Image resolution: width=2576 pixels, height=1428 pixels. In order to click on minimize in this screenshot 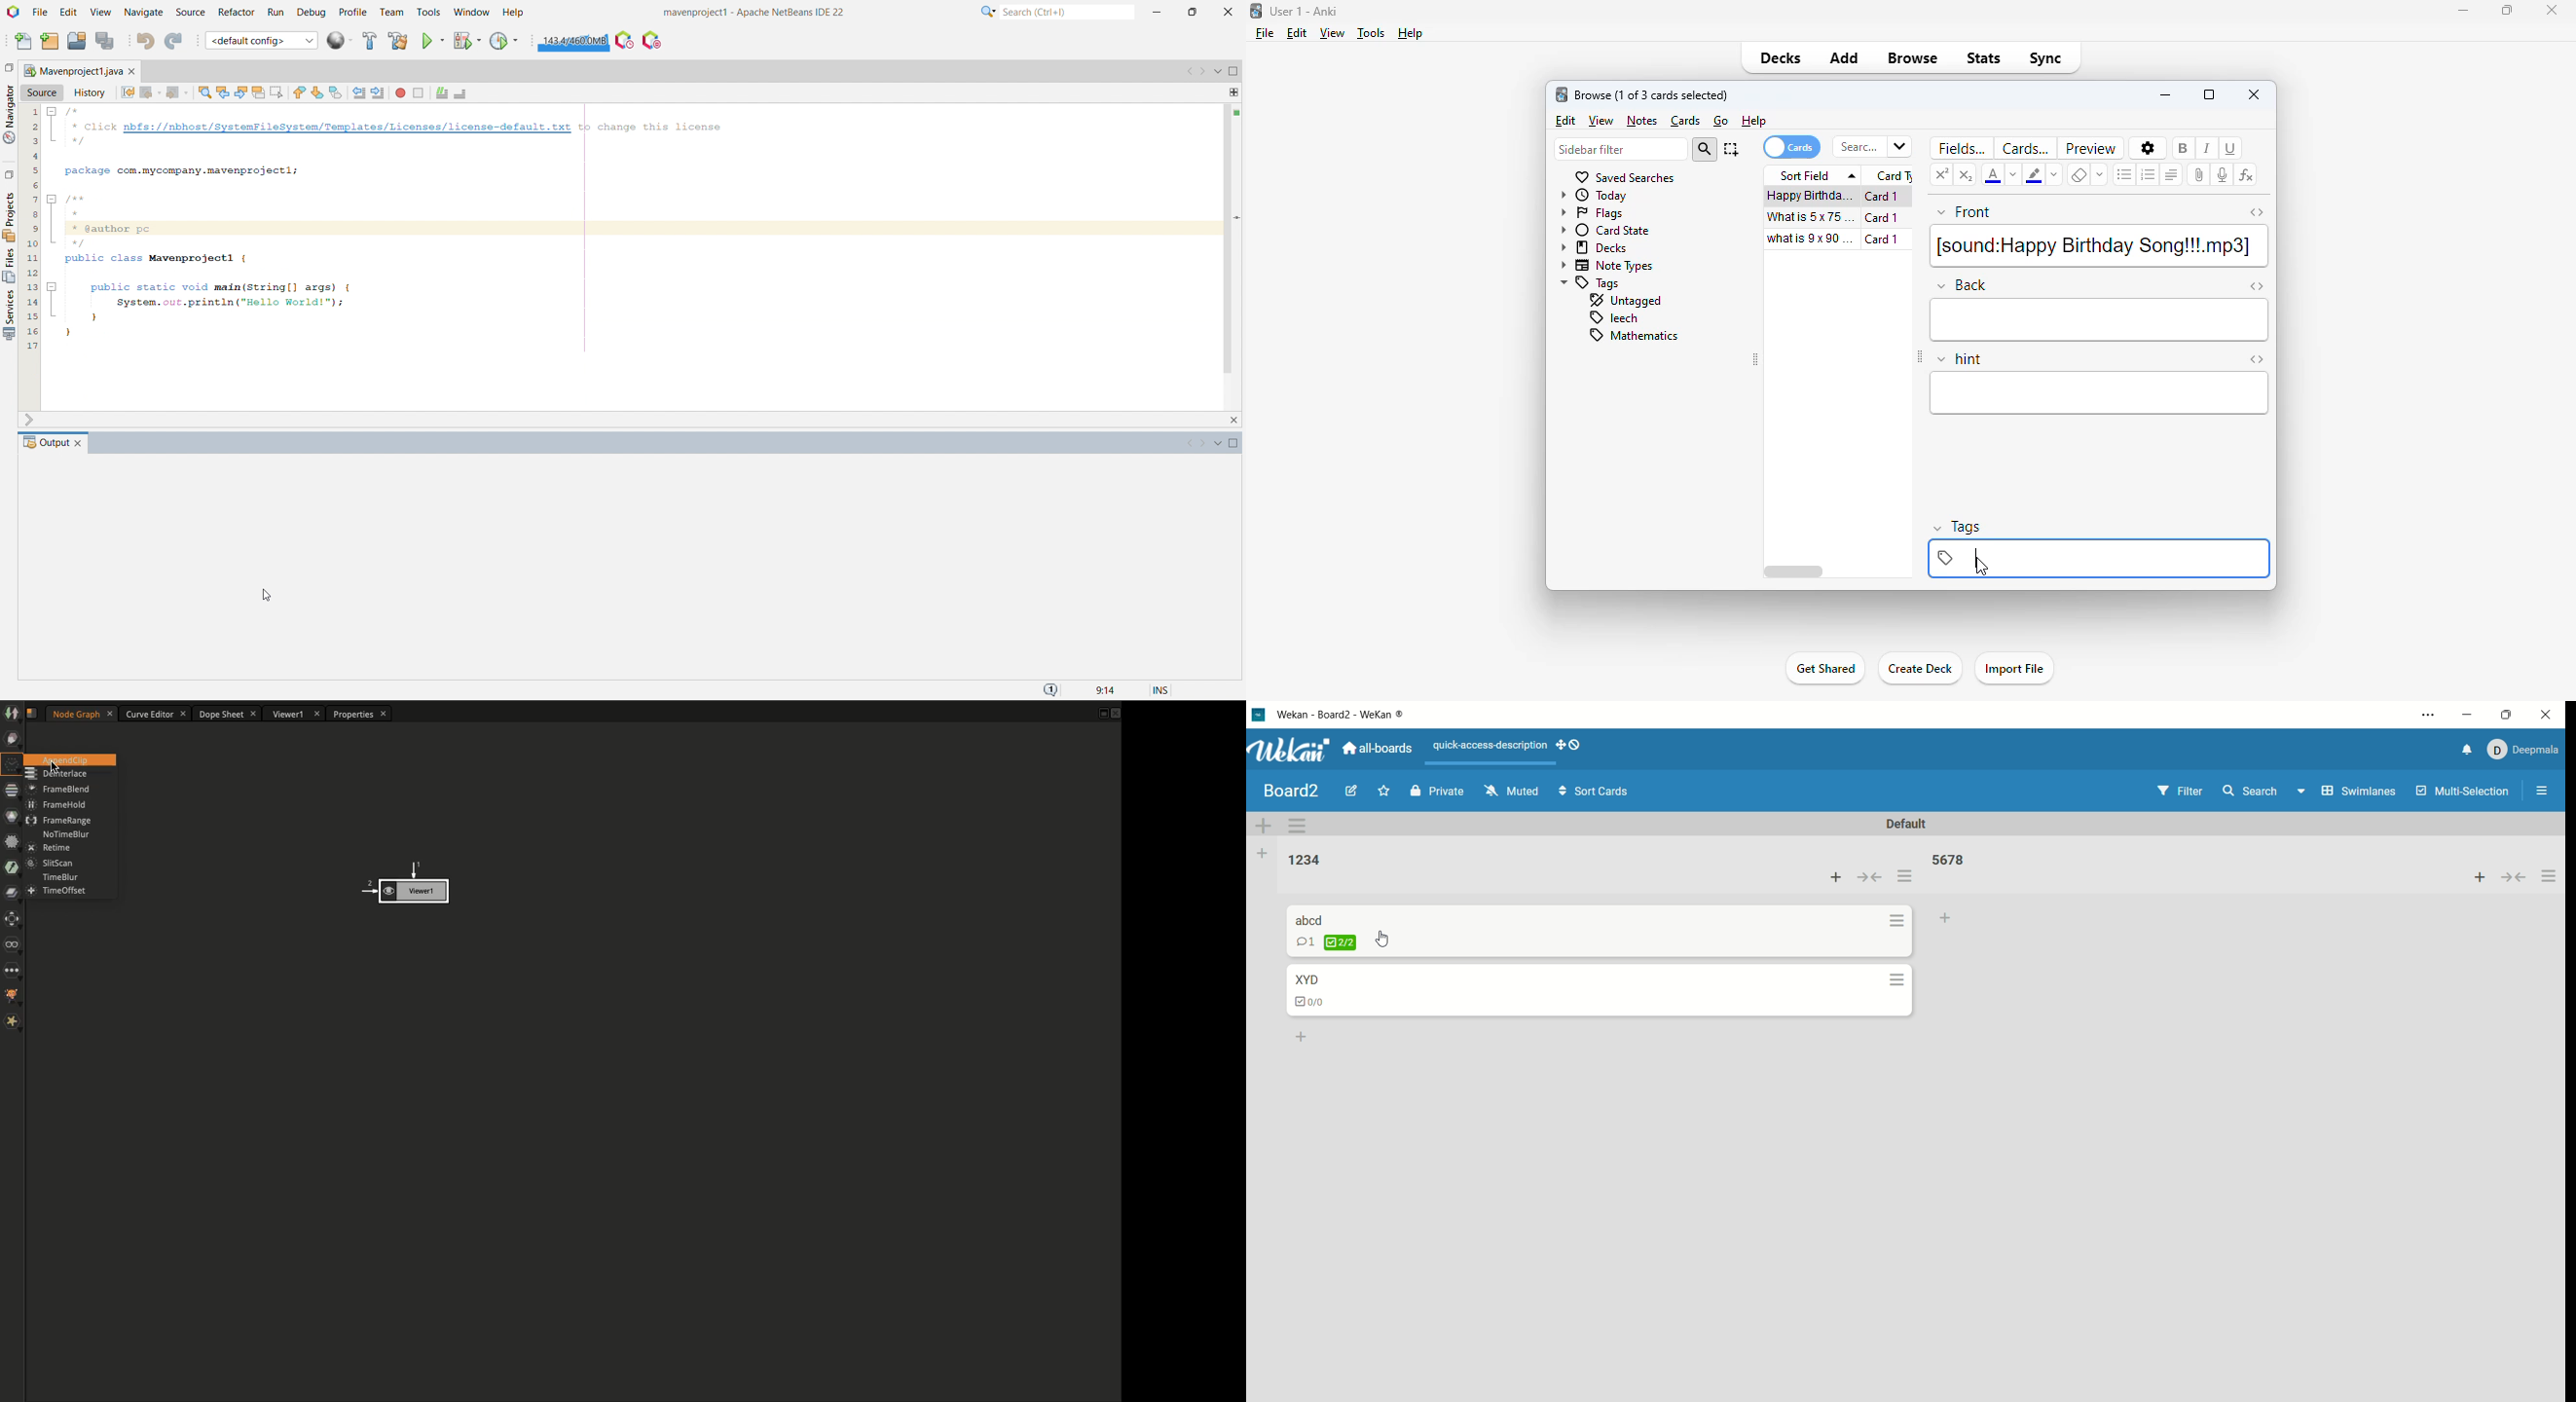, I will do `click(2165, 94)`.